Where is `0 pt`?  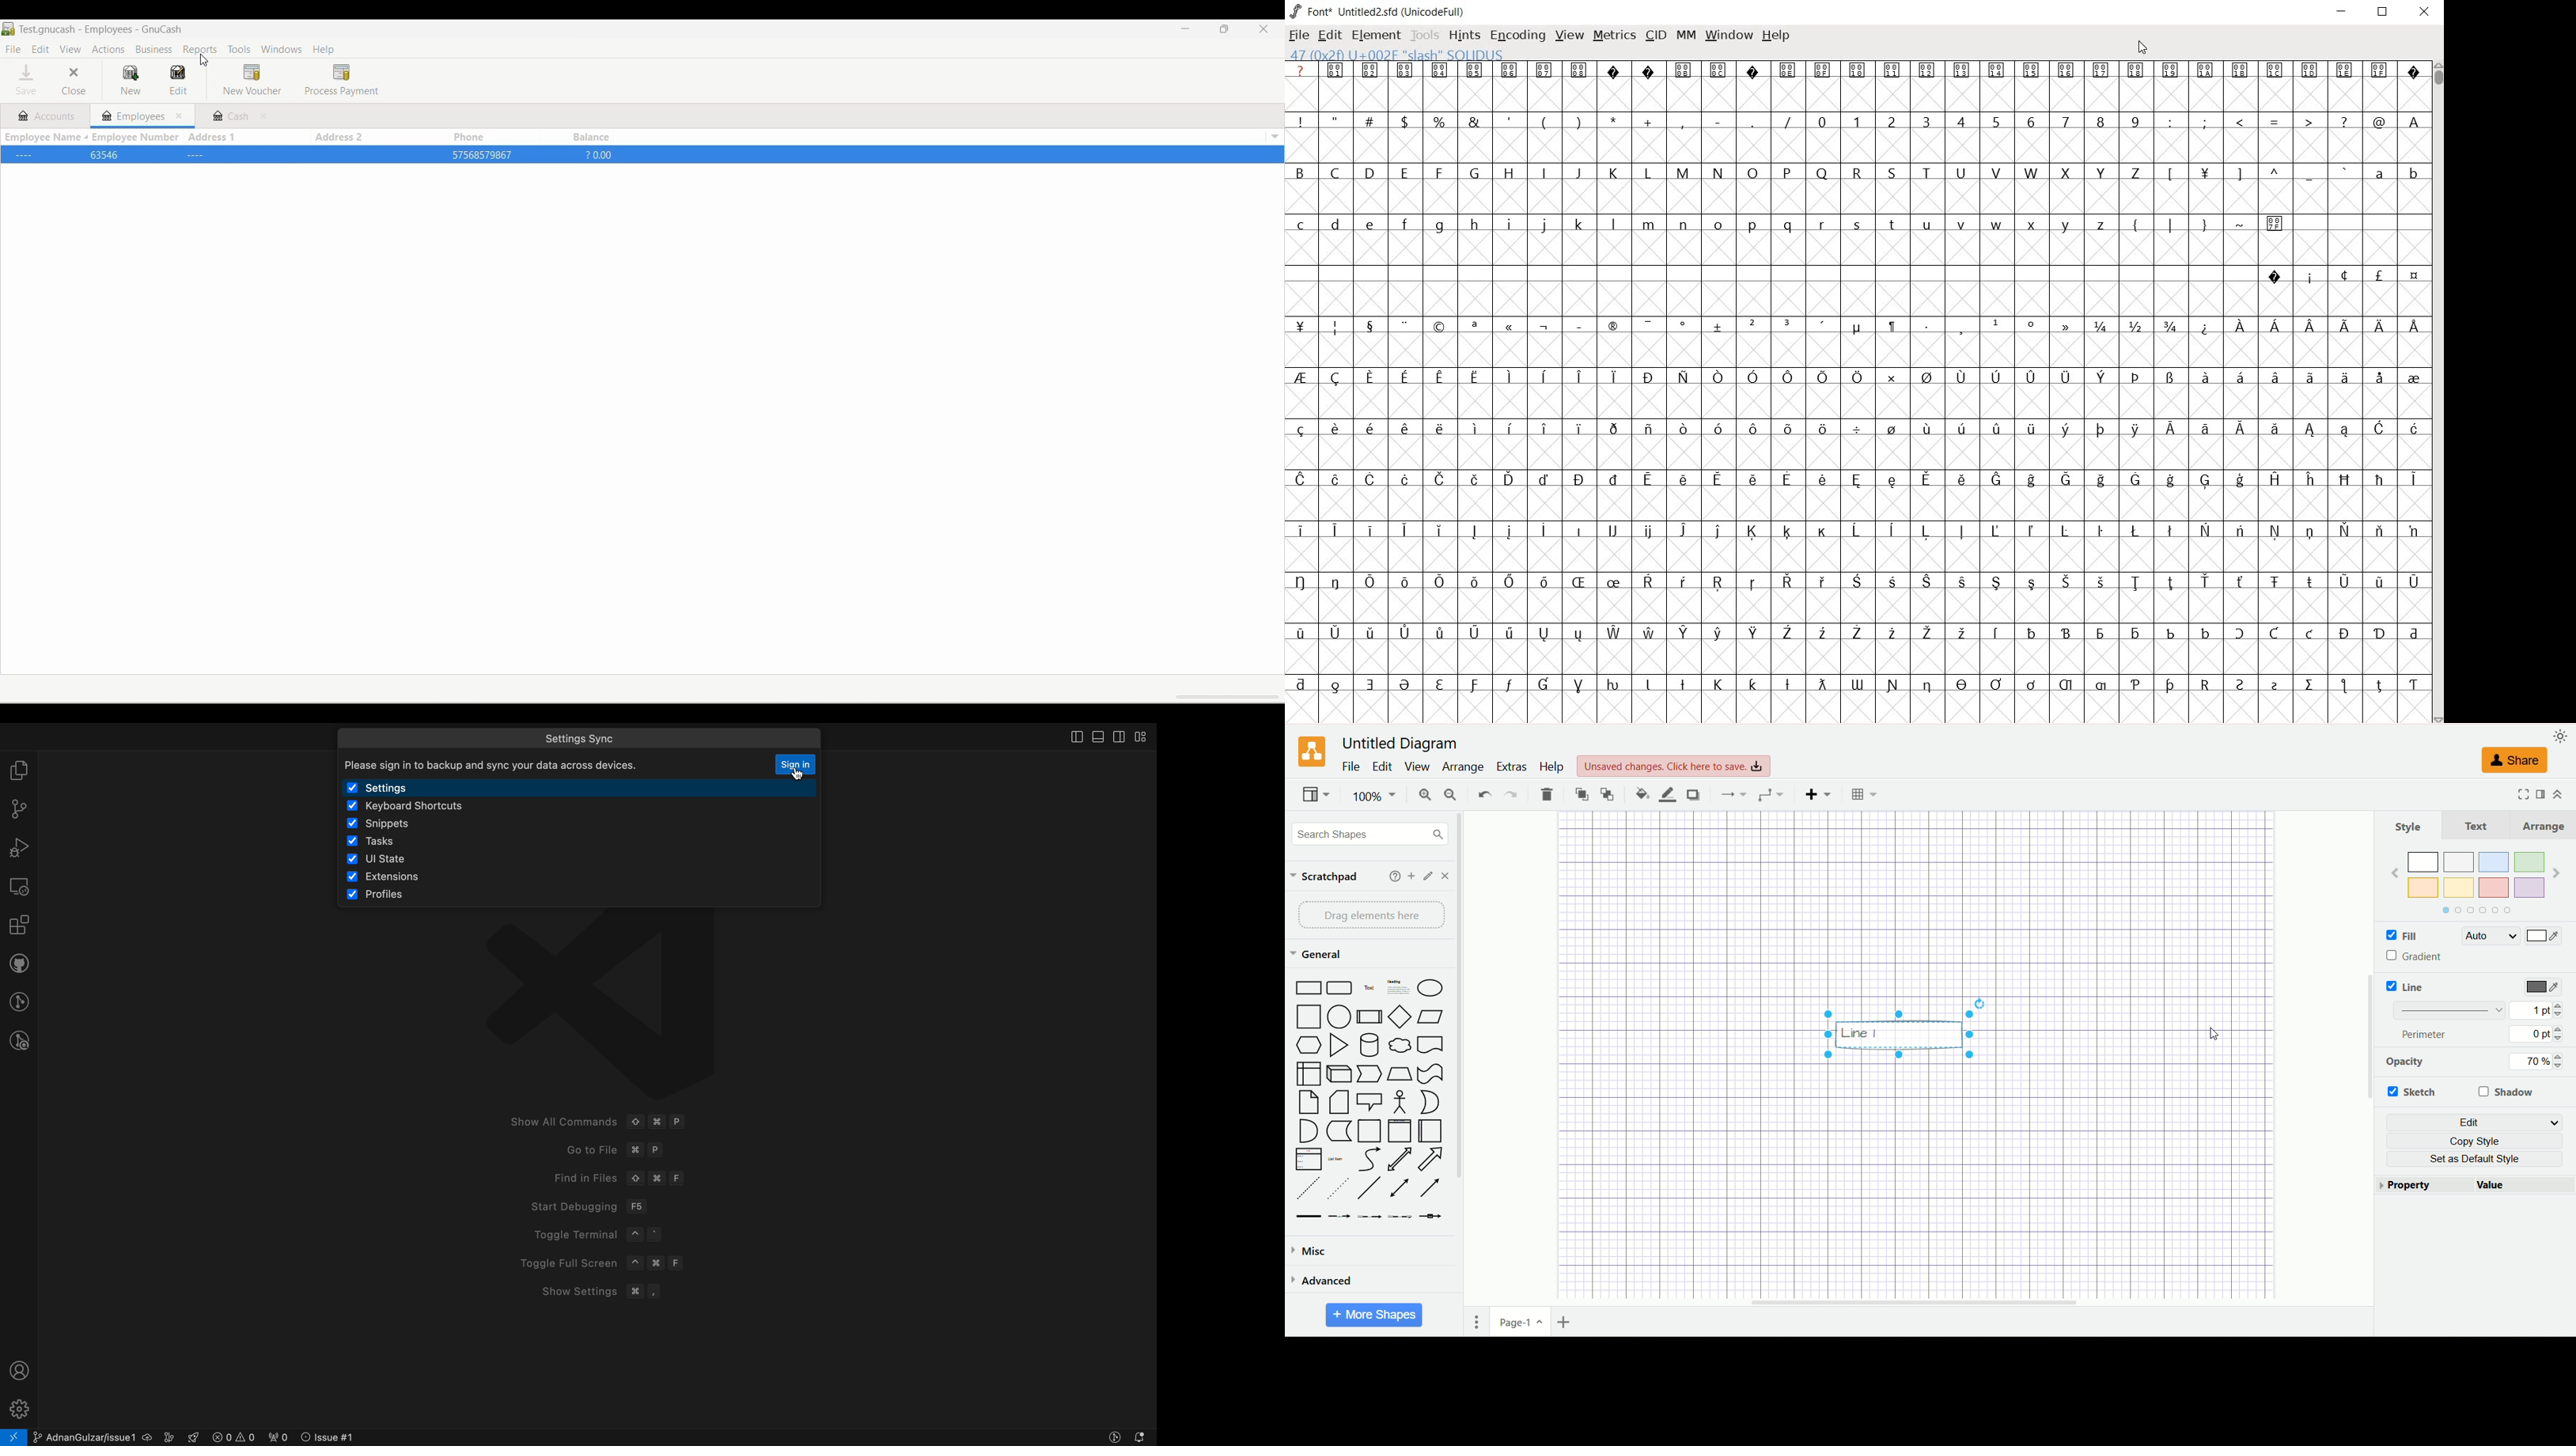 0 pt is located at coordinates (2536, 1036).